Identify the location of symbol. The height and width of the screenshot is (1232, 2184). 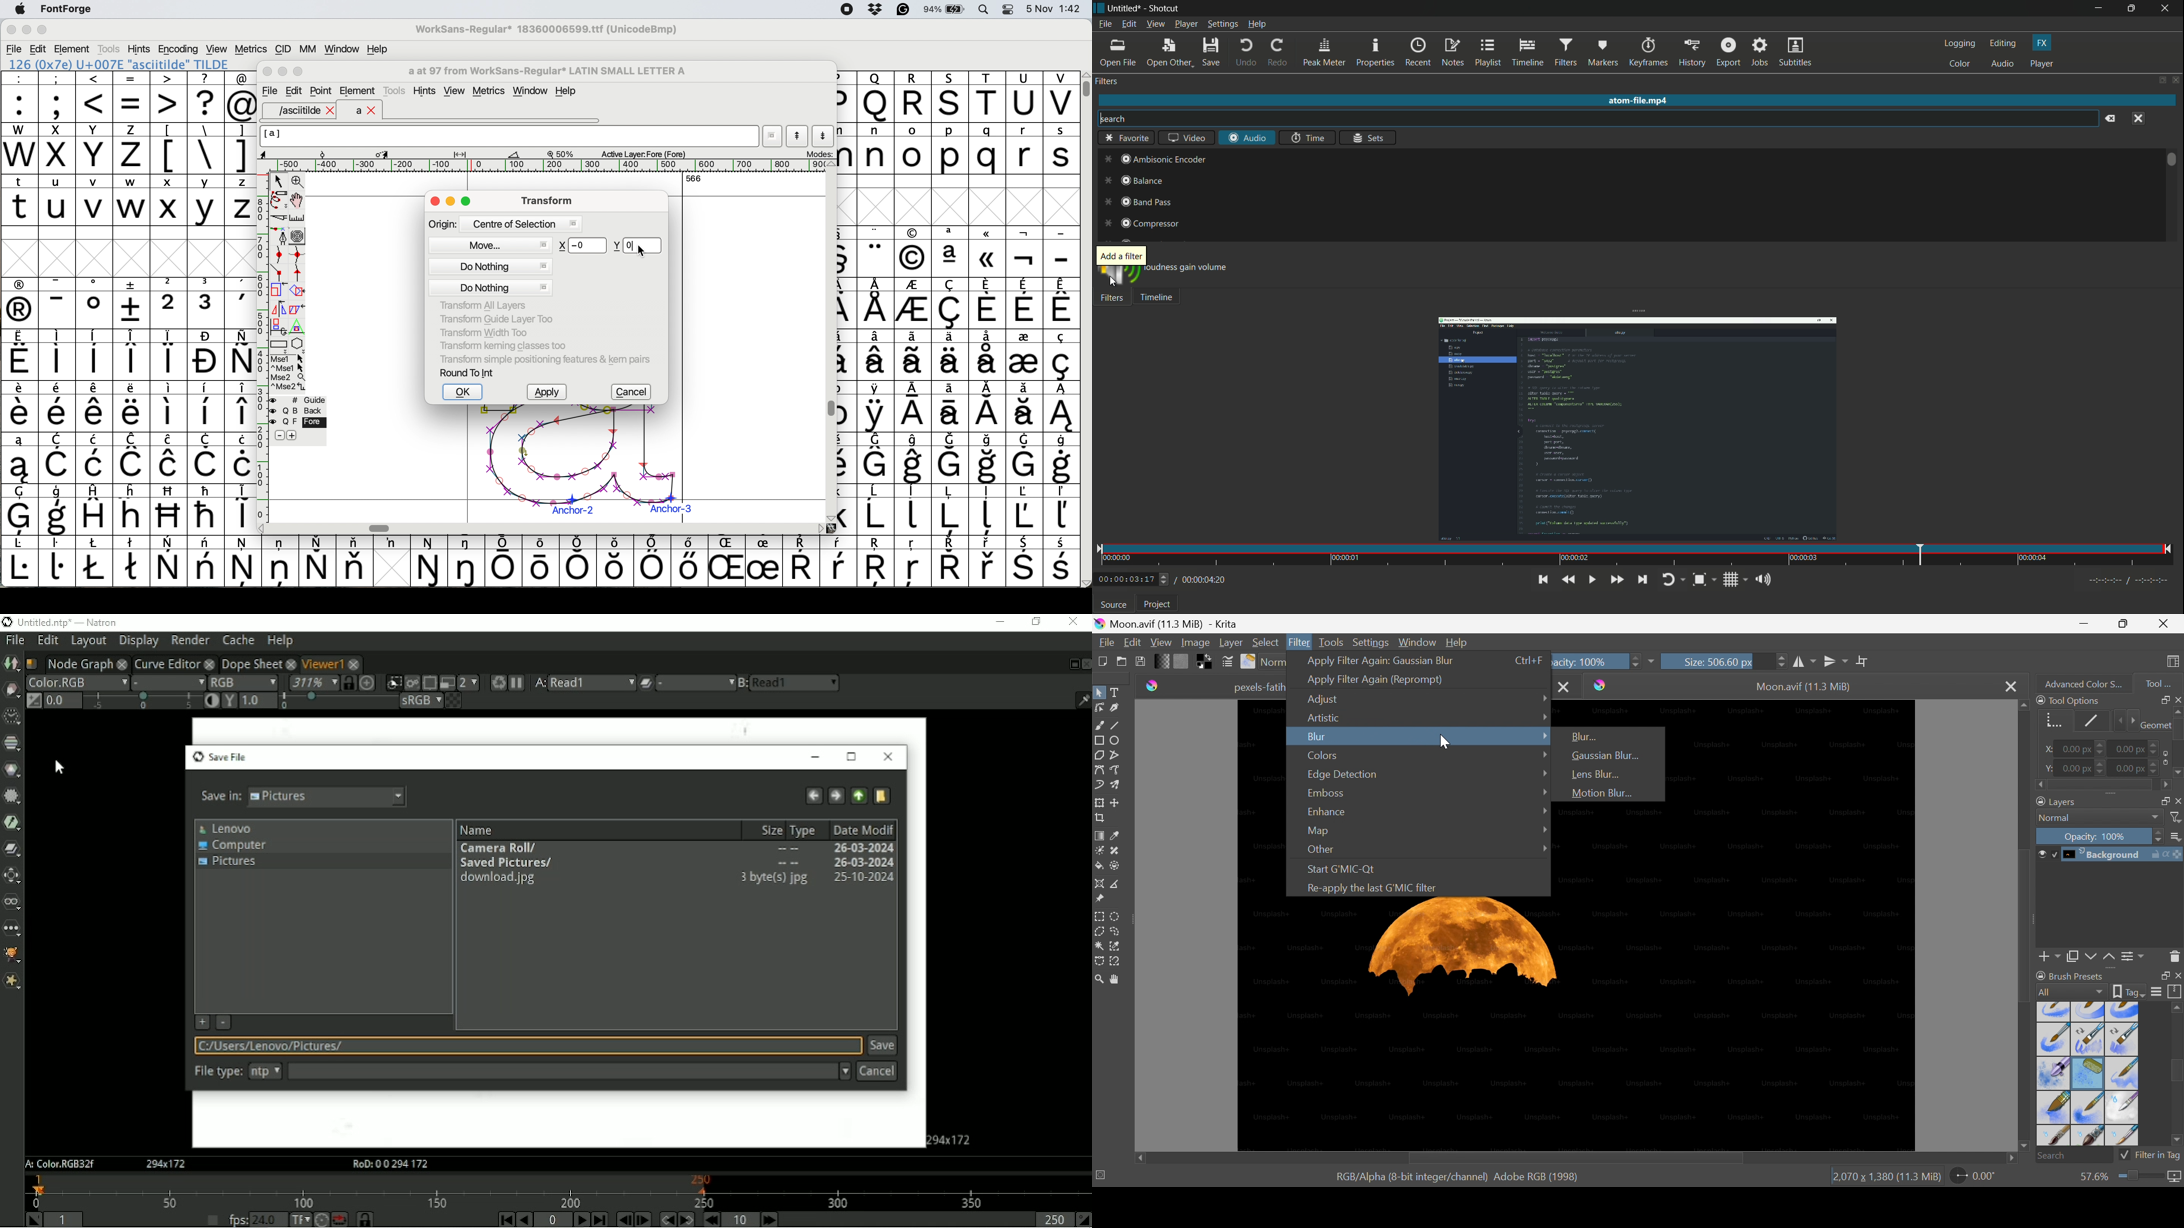
(543, 560).